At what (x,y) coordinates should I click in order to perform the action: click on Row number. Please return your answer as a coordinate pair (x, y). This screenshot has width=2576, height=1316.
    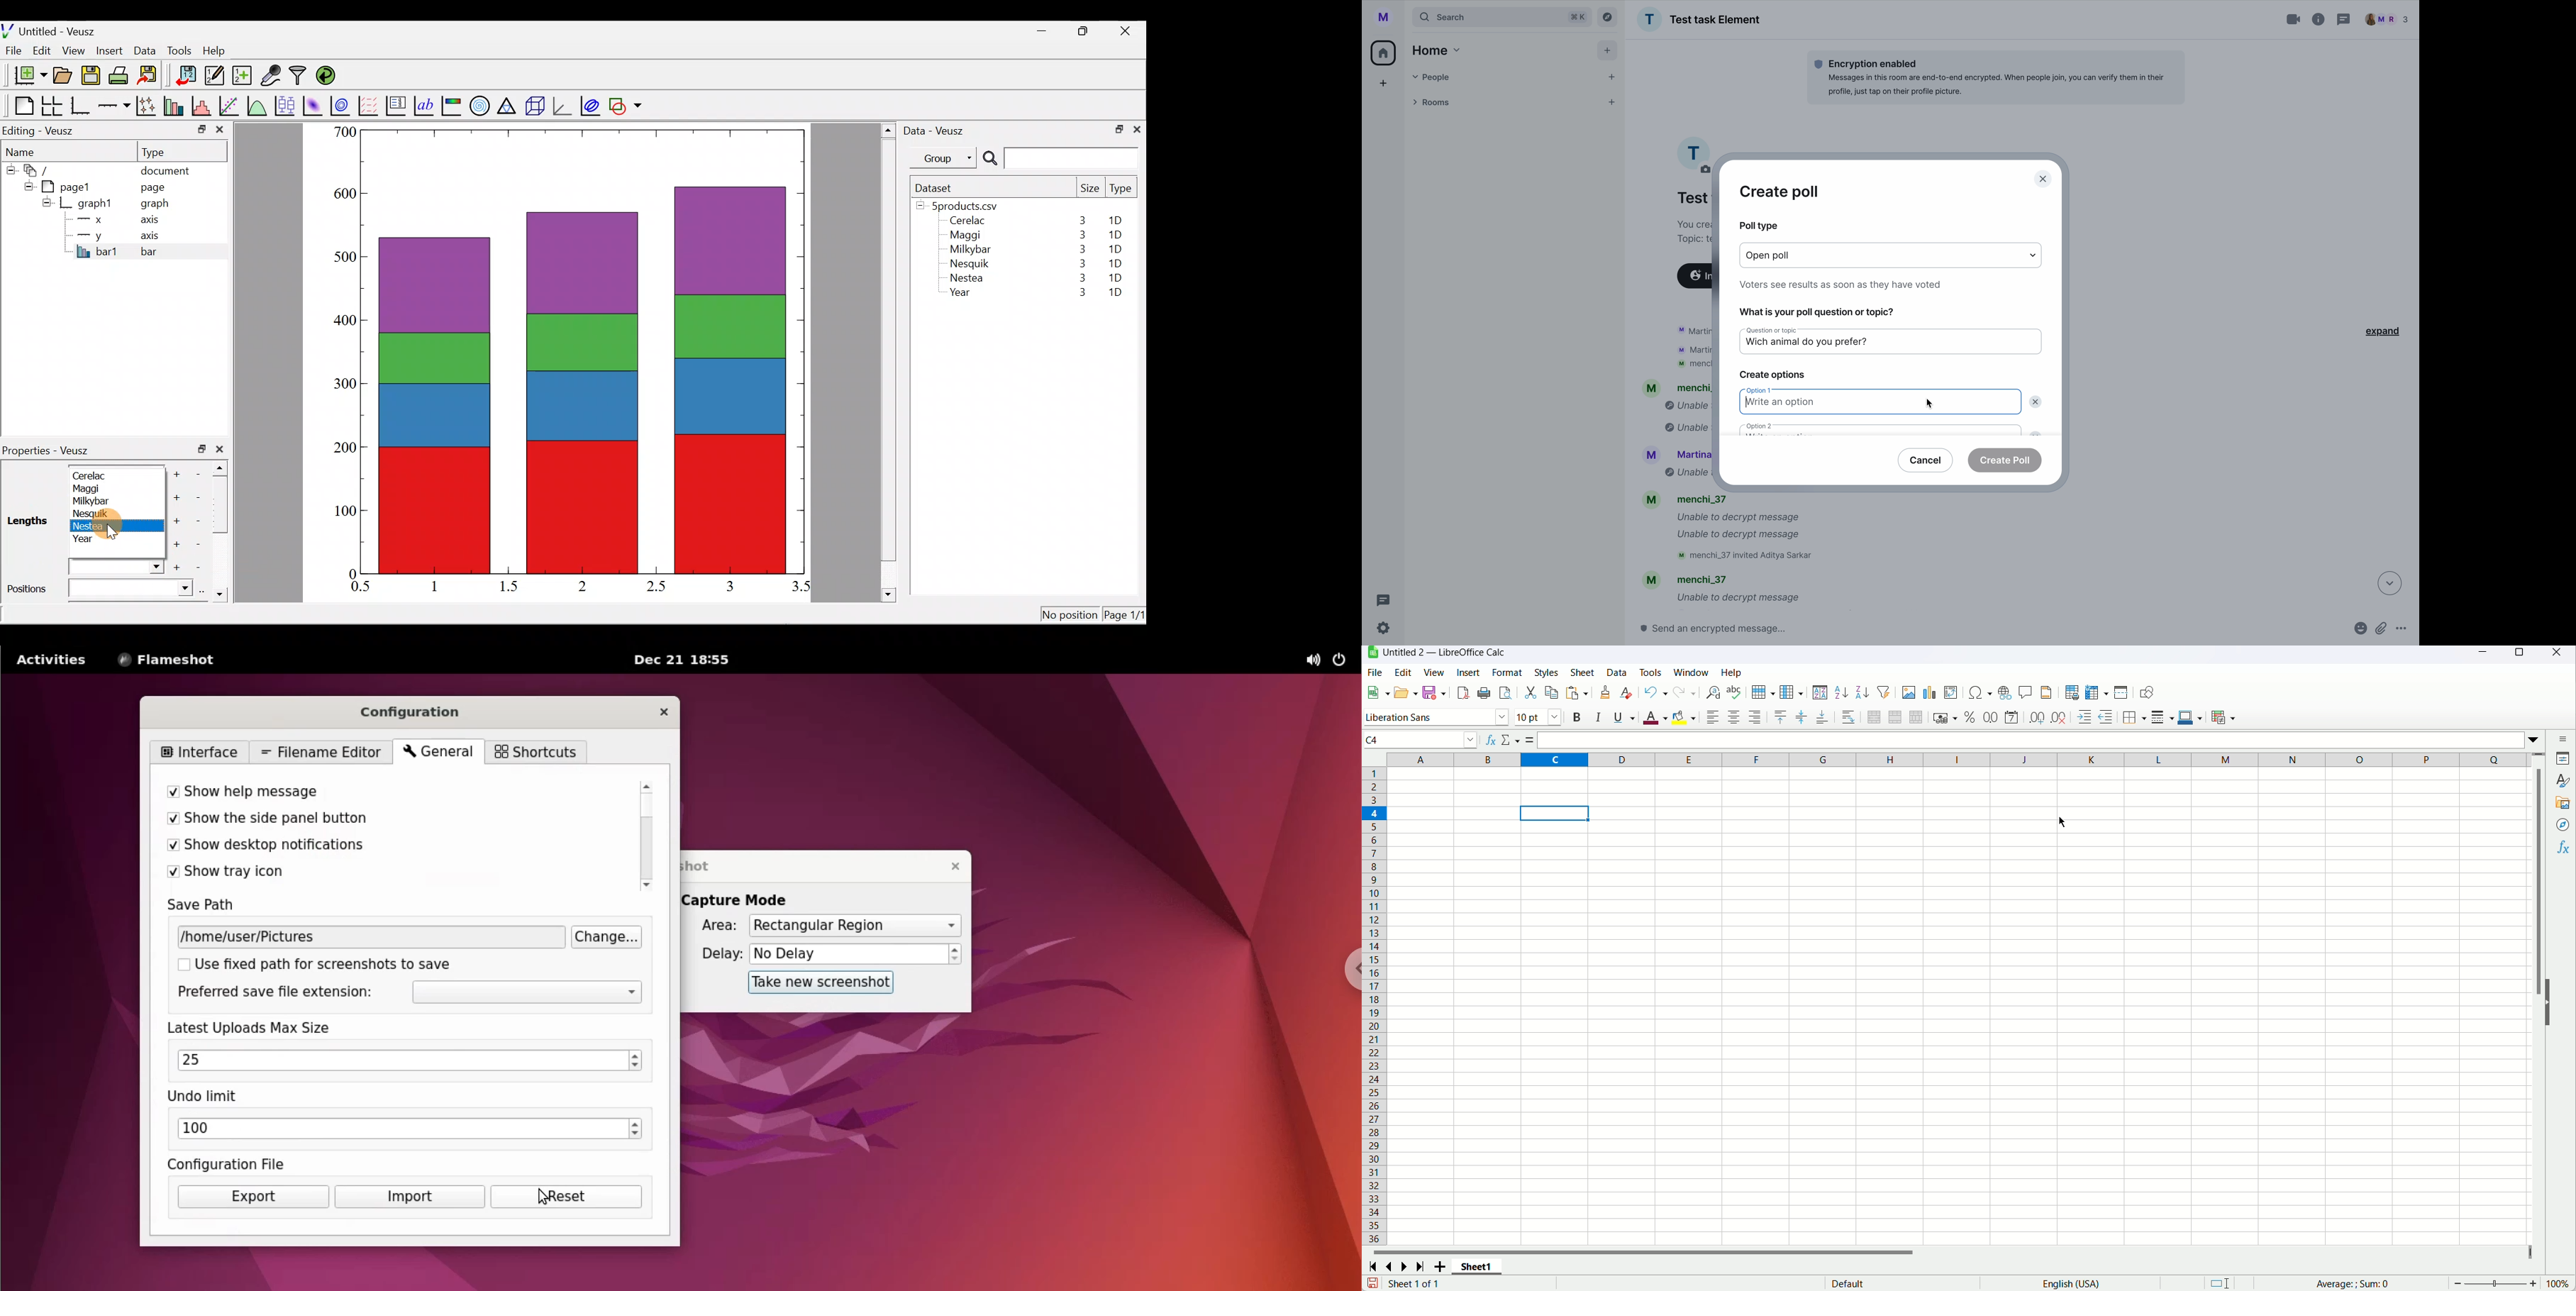
    Looking at the image, I should click on (1374, 1005).